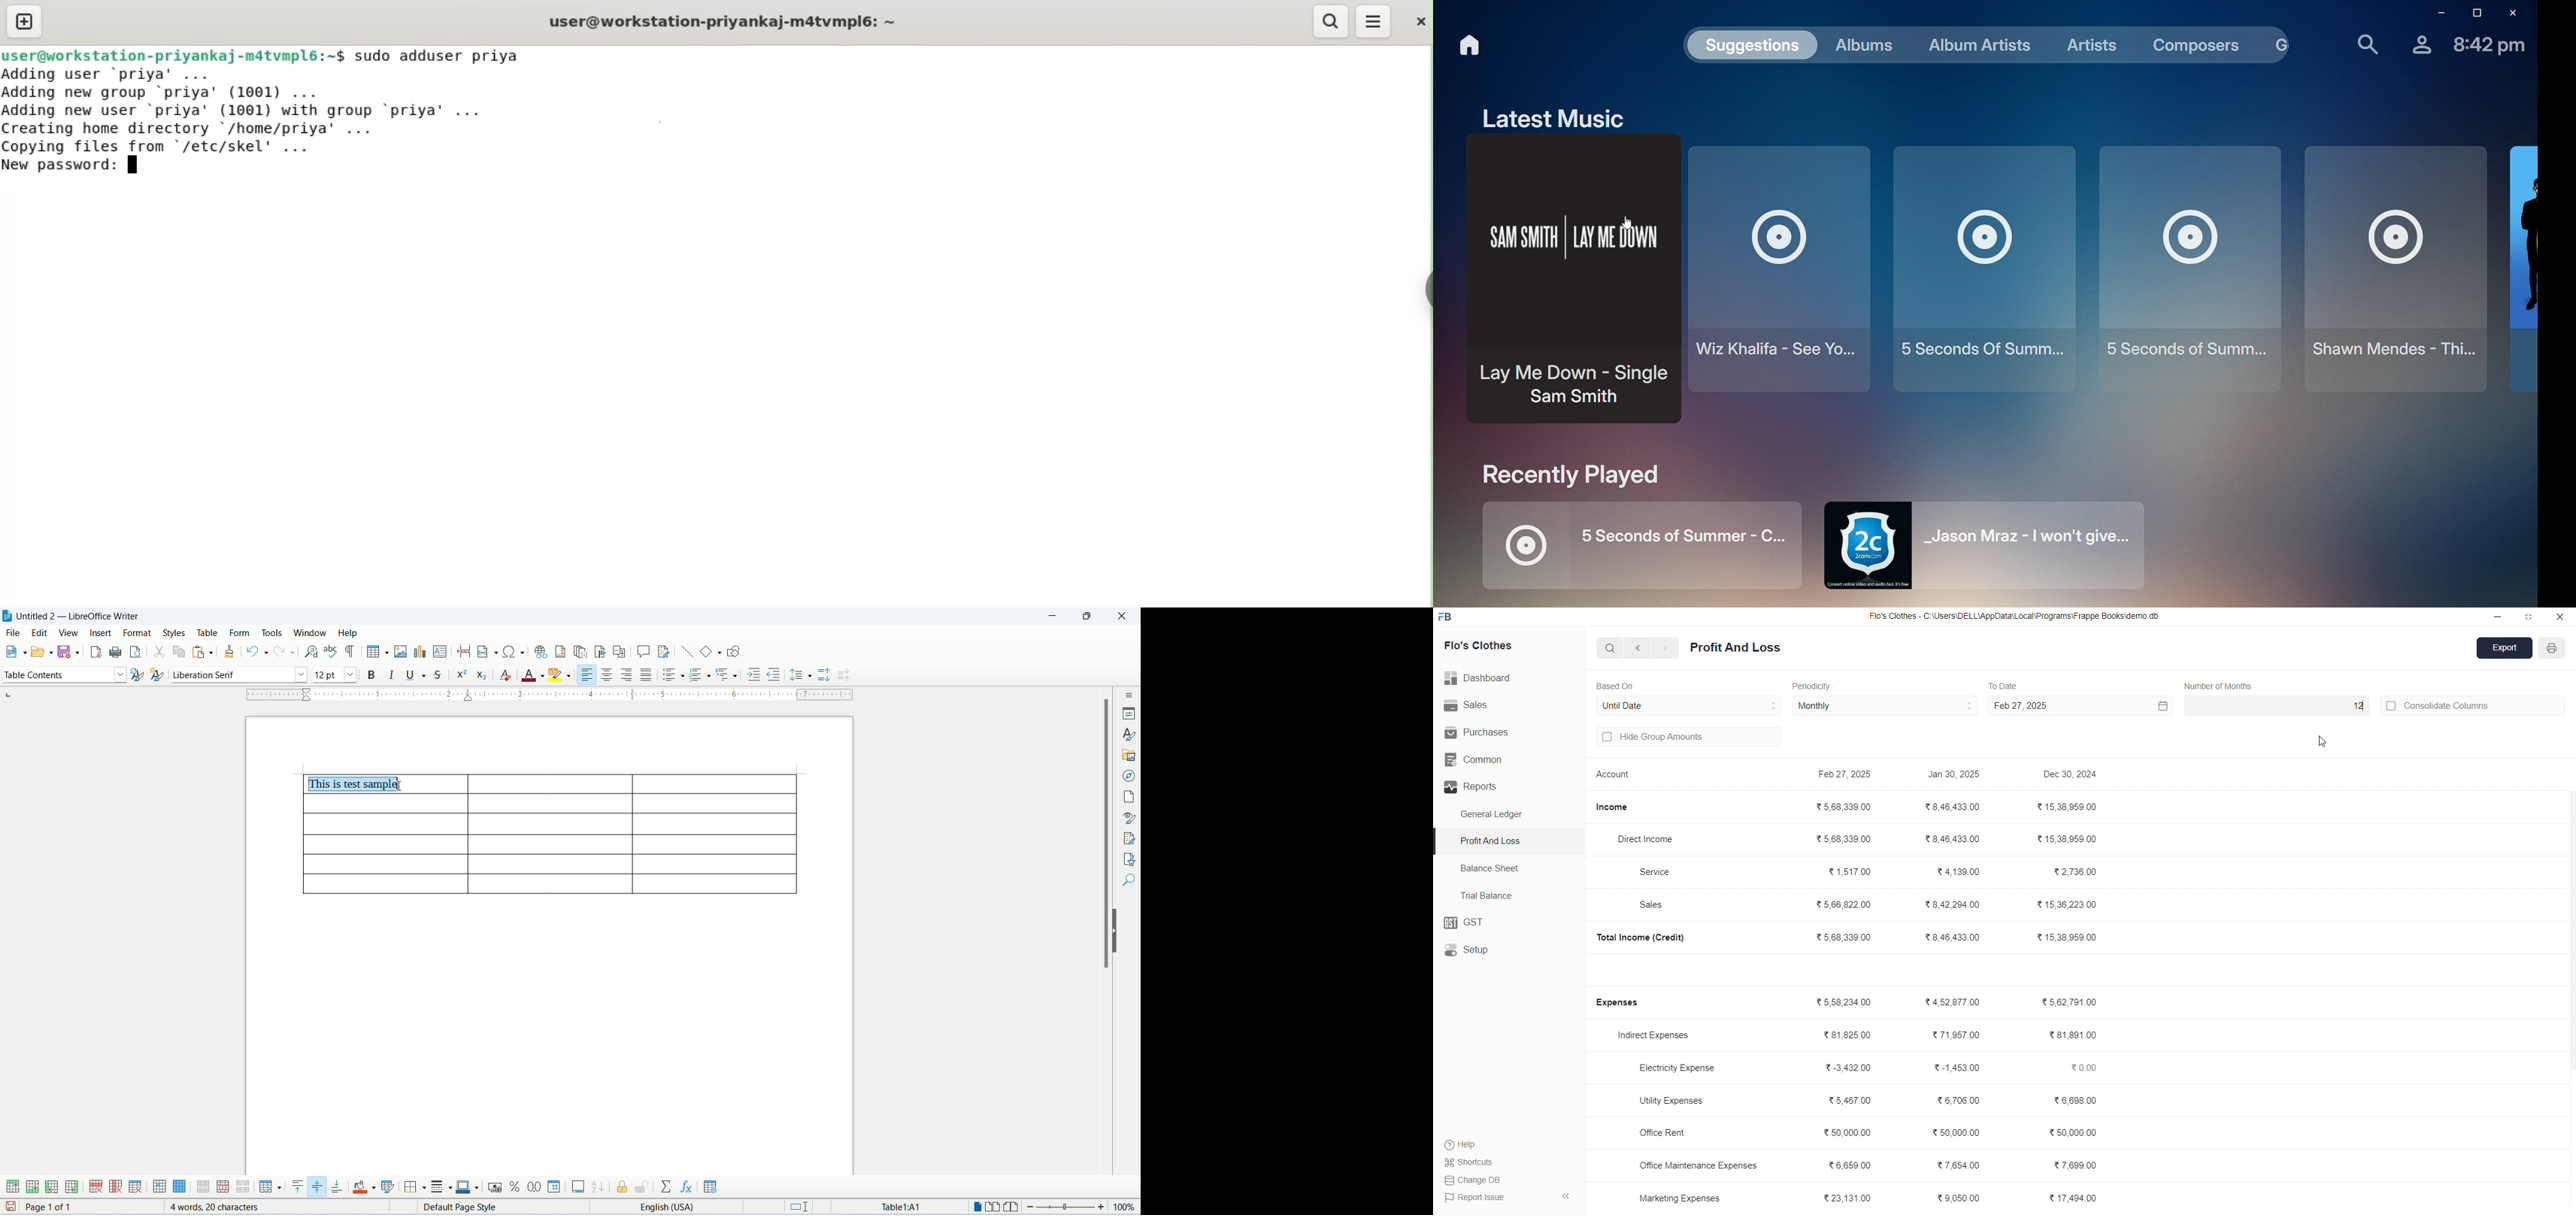 This screenshot has height=1232, width=2576. I want to click on standard selection, so click(803, 1207).